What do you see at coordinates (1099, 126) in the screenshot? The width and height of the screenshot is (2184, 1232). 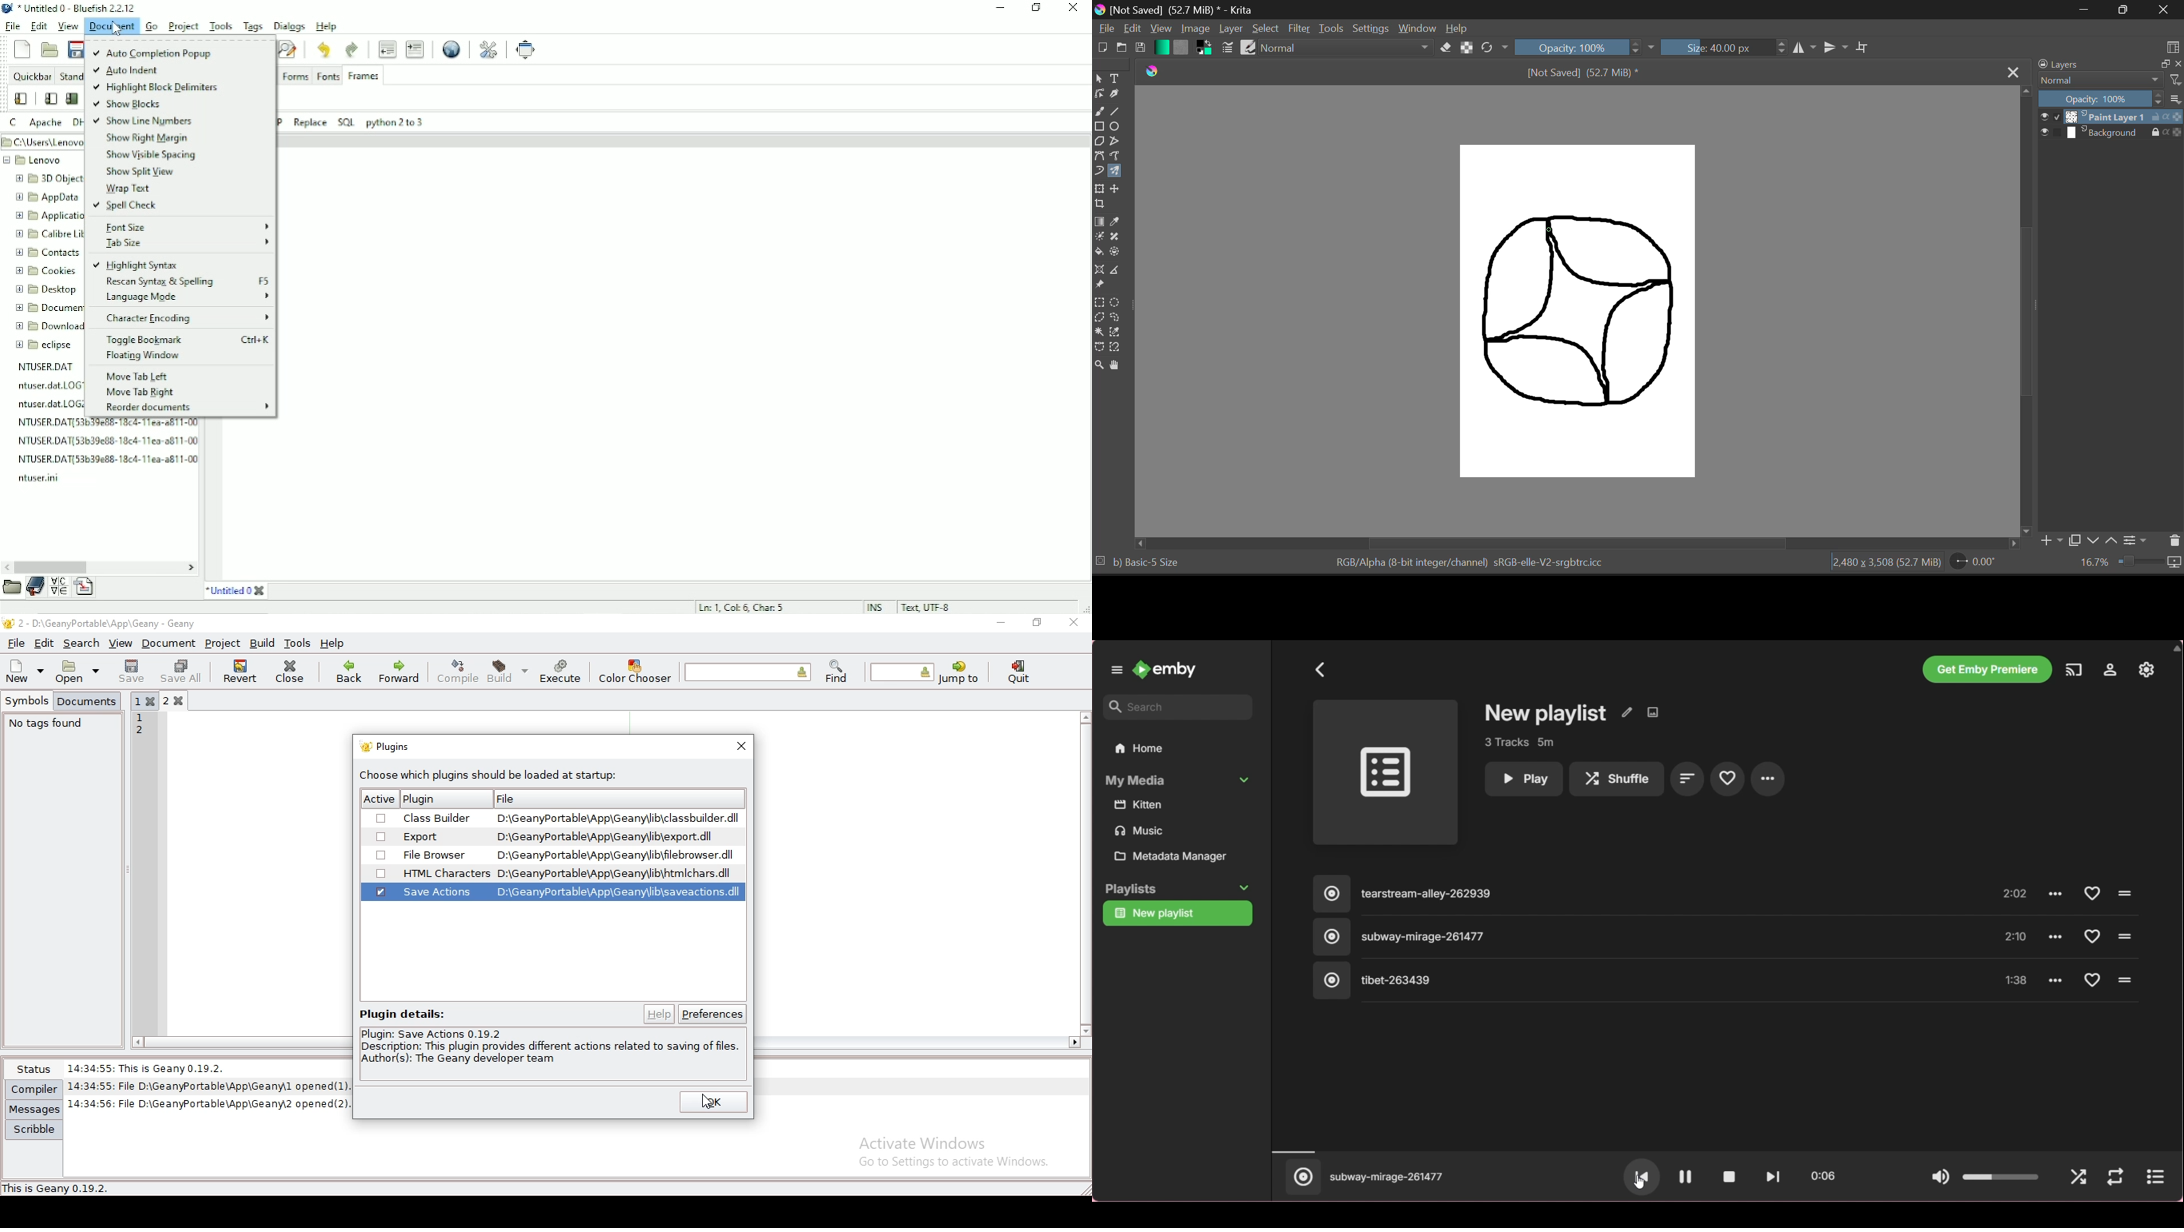 I see `Rectangles` at bounding box center [1099, 126].